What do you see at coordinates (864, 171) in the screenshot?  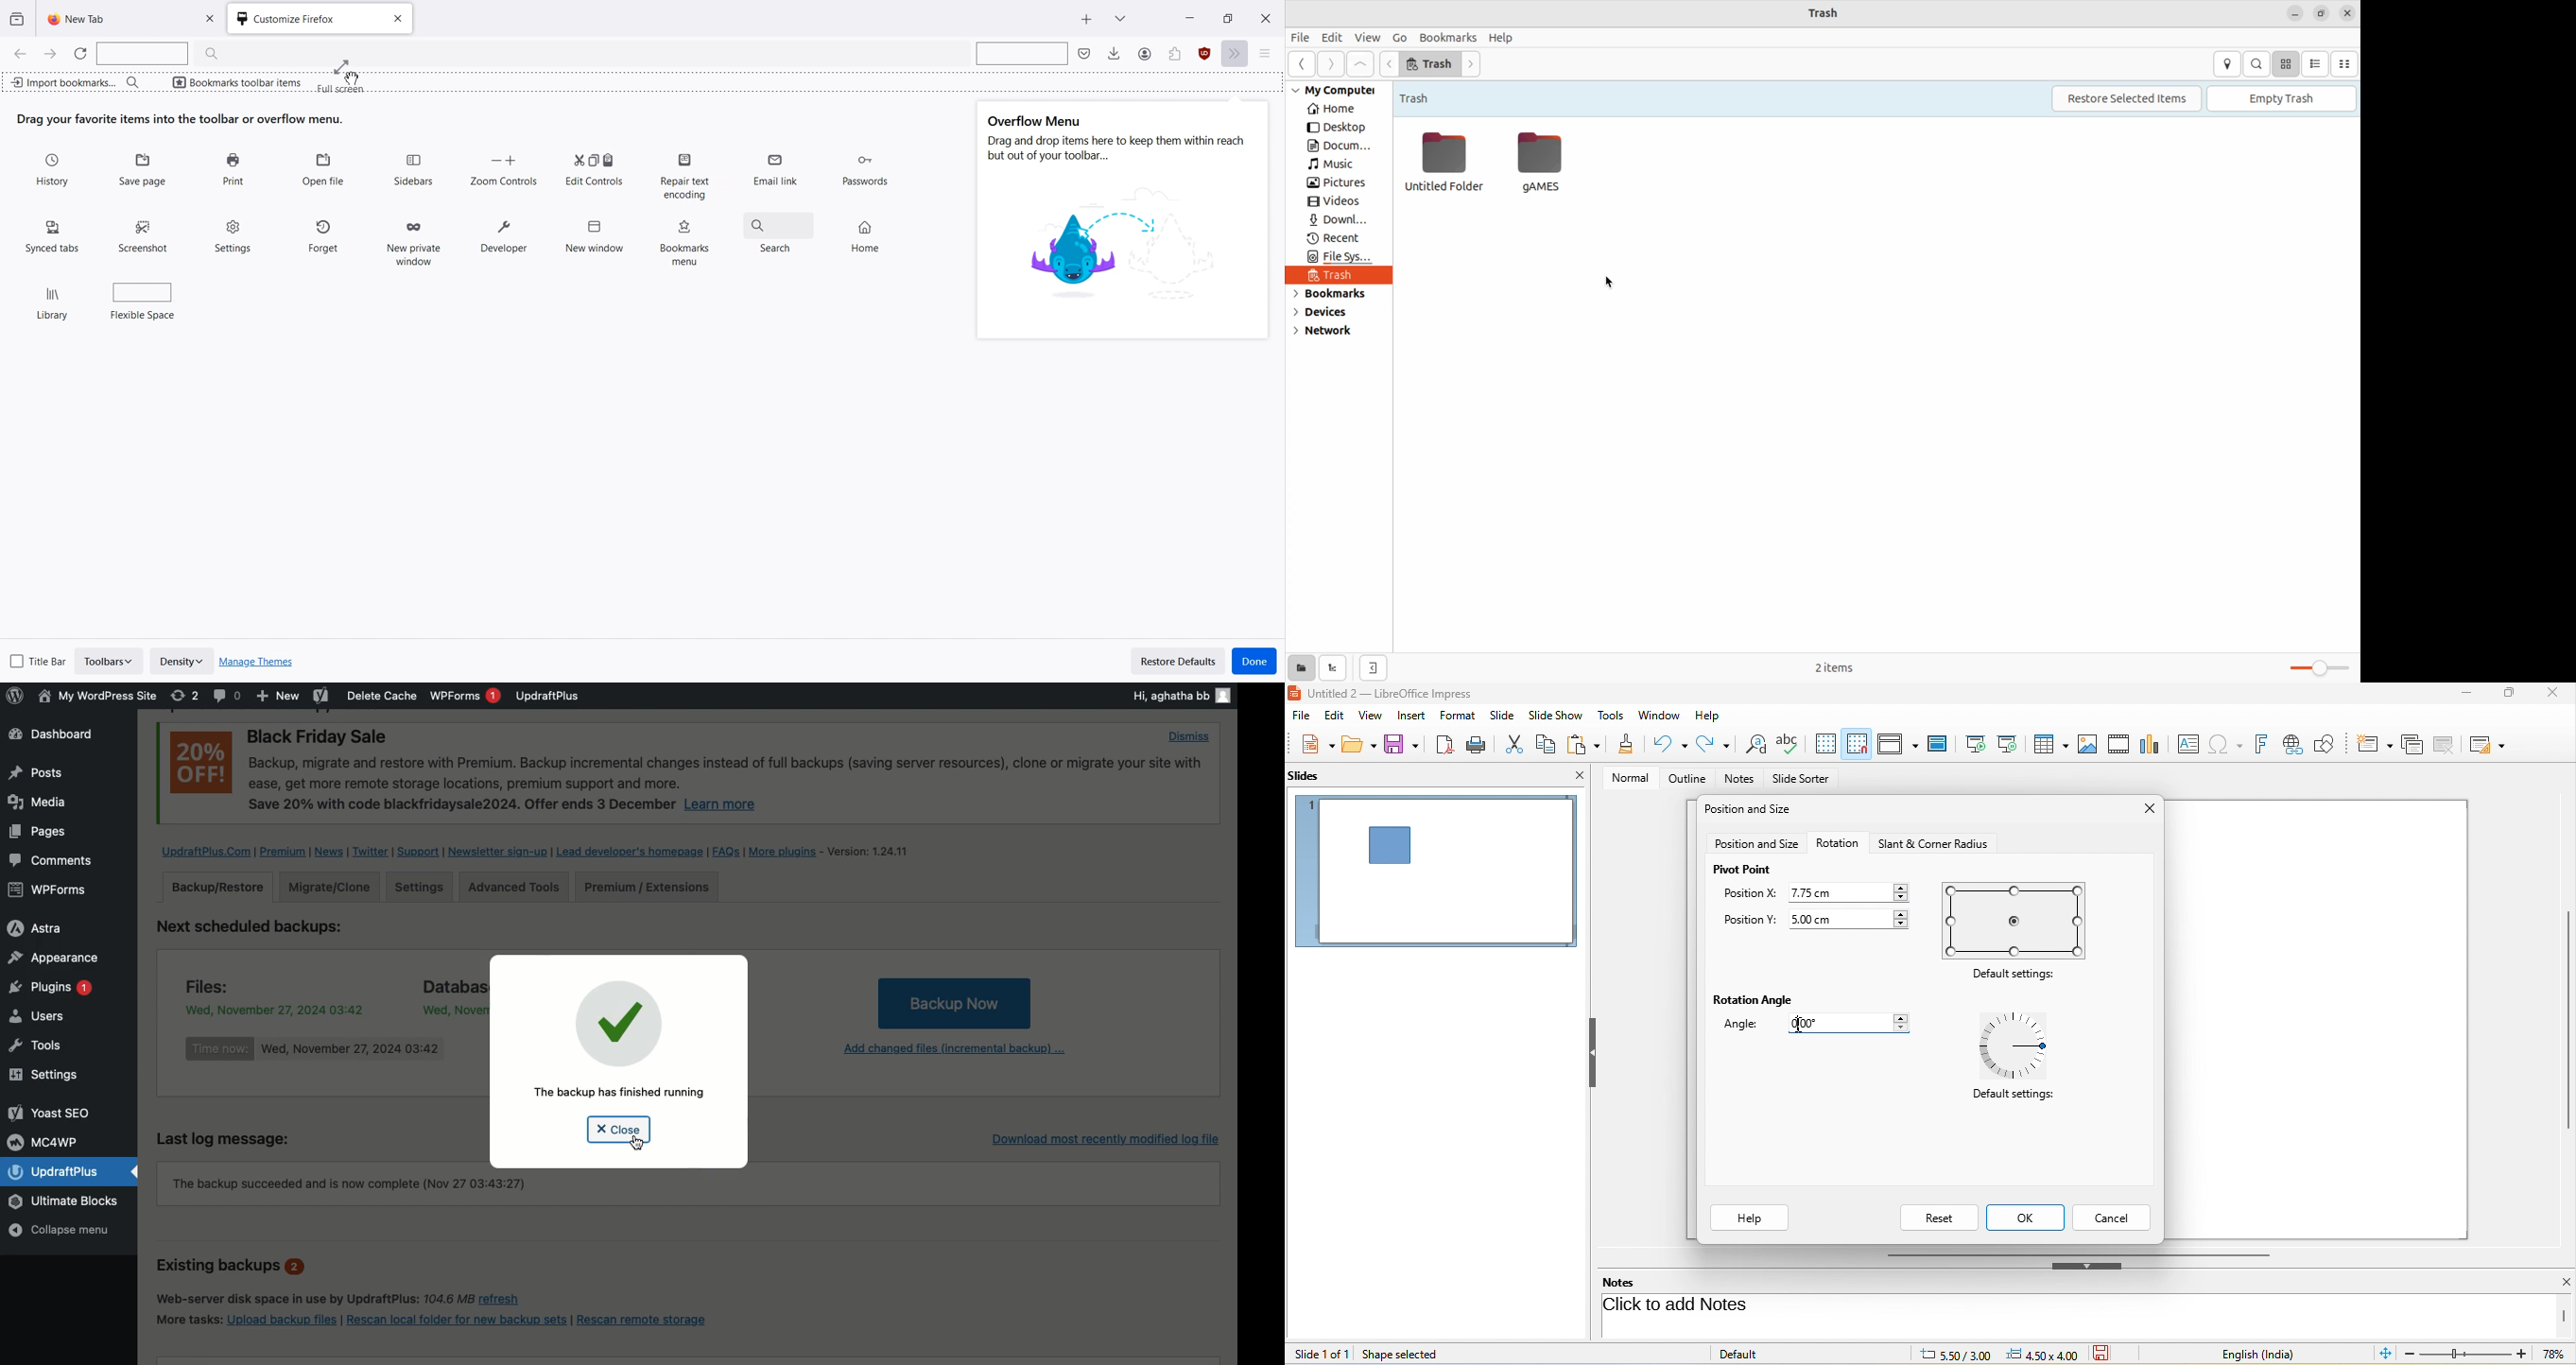 I see `Passwords` at bounding box center [864, 171].